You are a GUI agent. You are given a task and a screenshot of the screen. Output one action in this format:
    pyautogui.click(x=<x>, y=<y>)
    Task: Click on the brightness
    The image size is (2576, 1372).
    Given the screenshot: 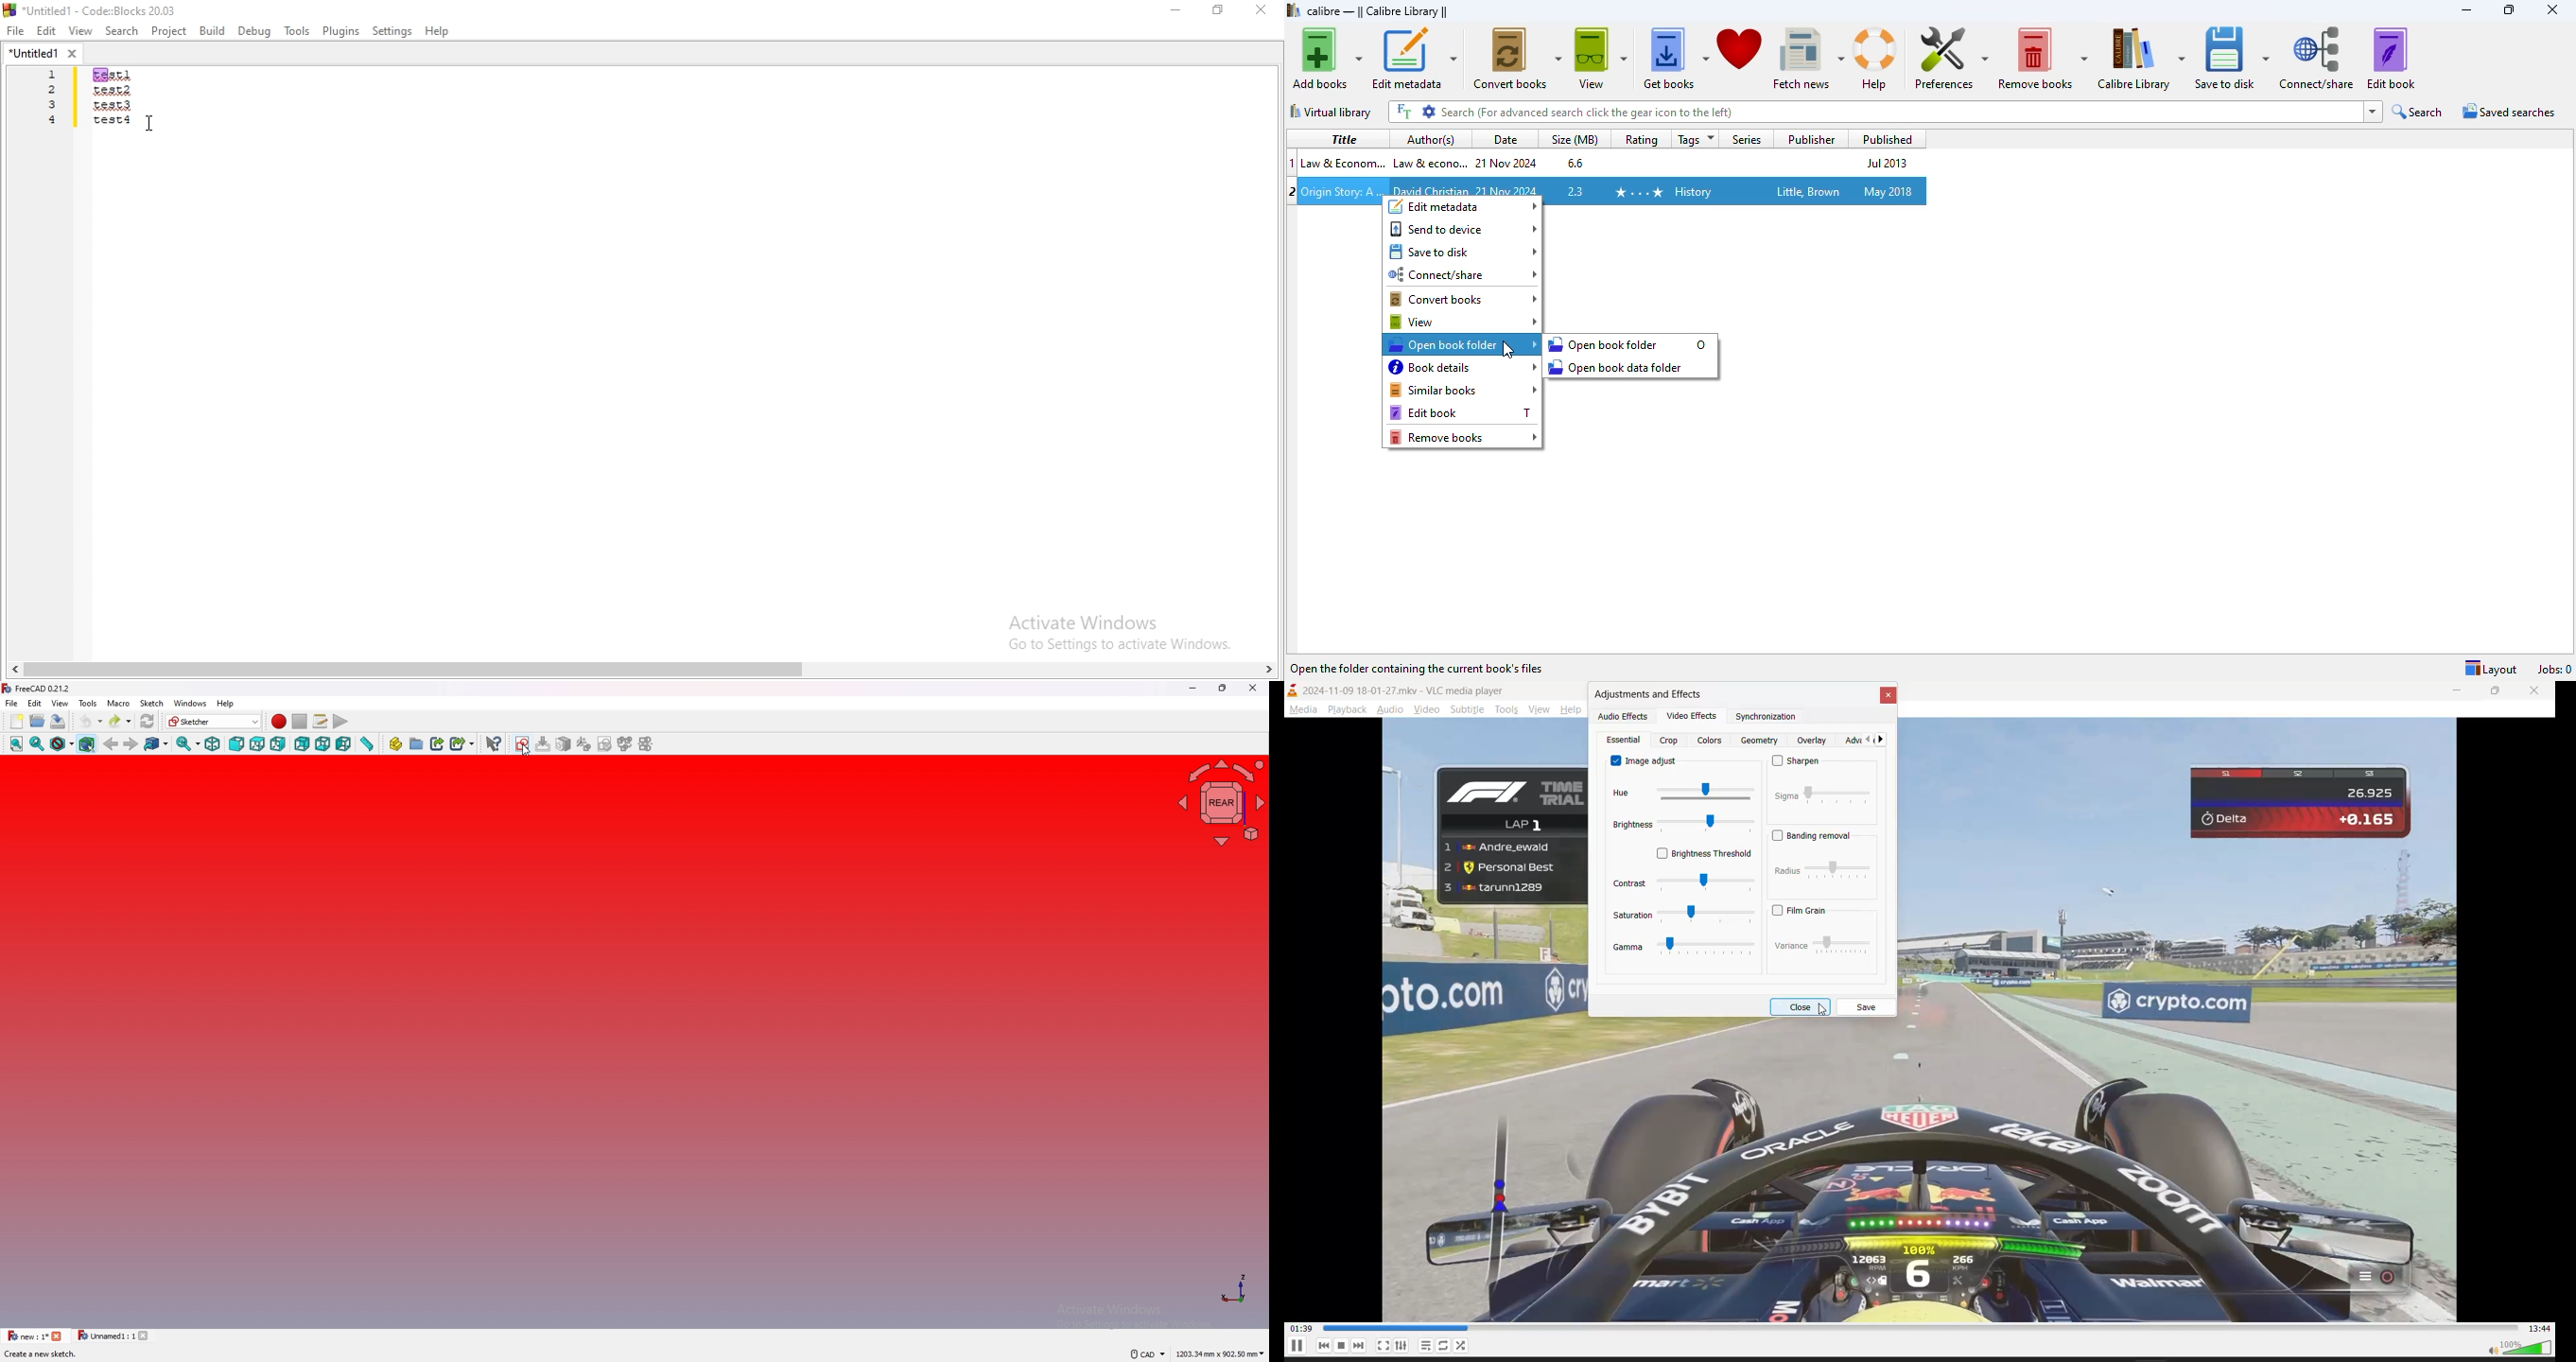 What is the action you would take?
    pyautogui.click(x=1683, y=825)
    